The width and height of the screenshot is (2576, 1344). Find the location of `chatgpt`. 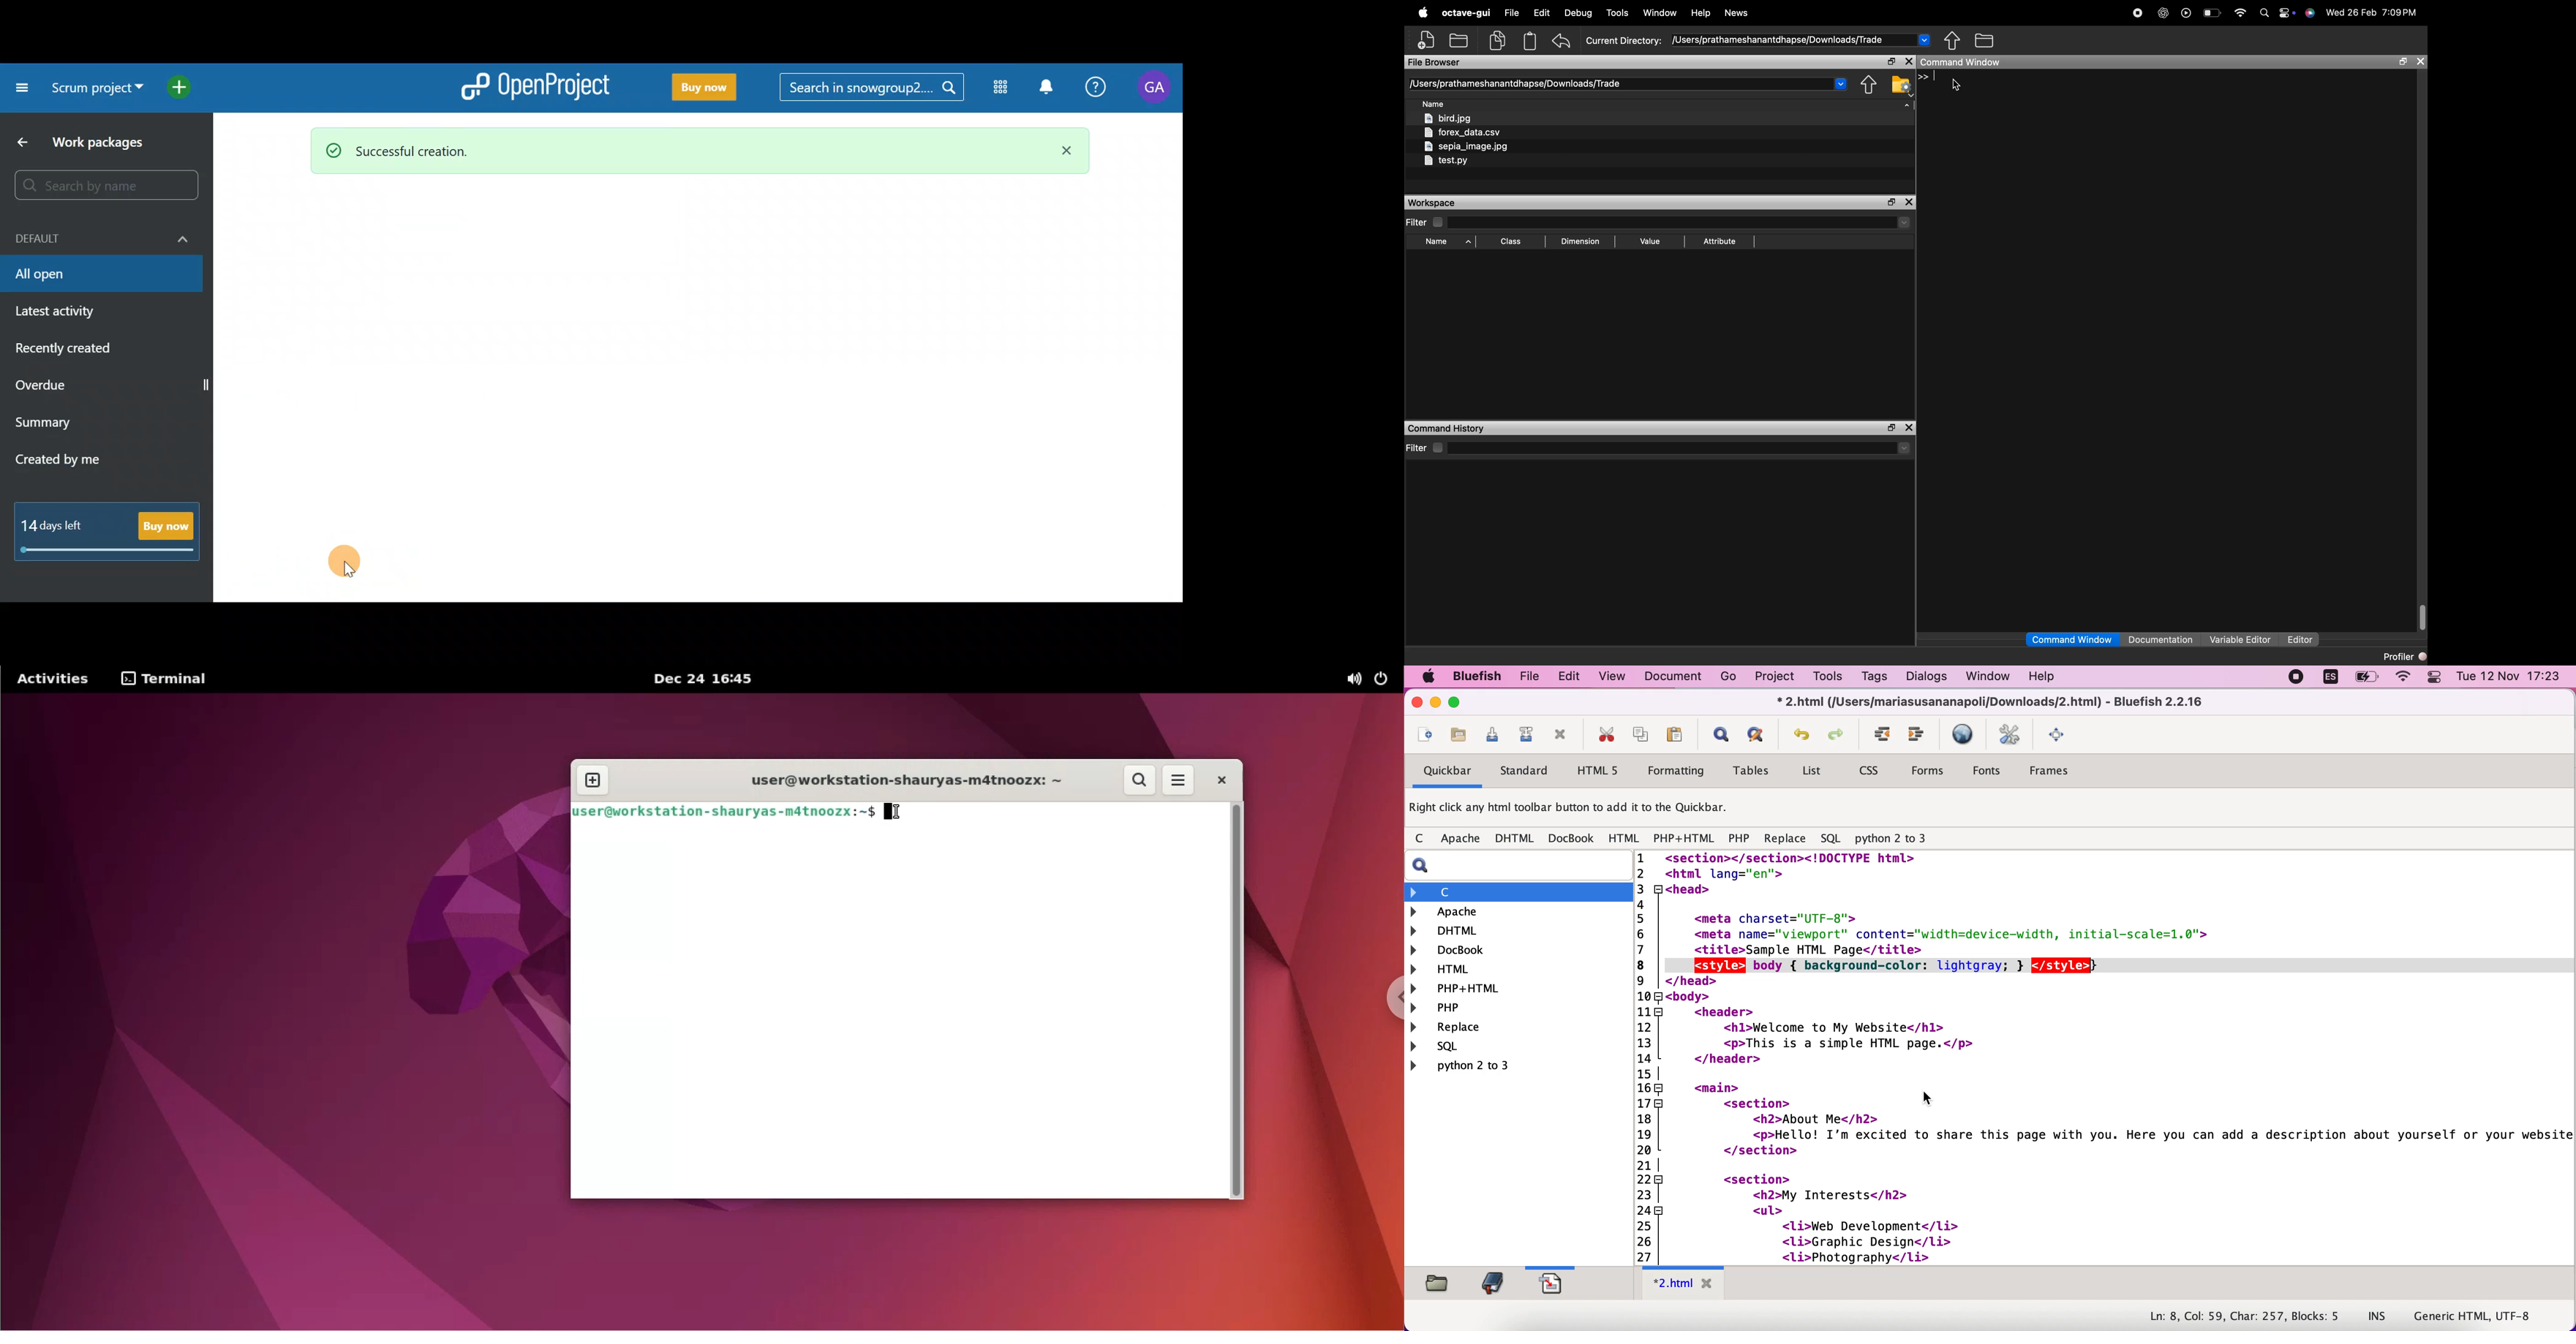

chatgpt is located at coordinates (2163, 14).